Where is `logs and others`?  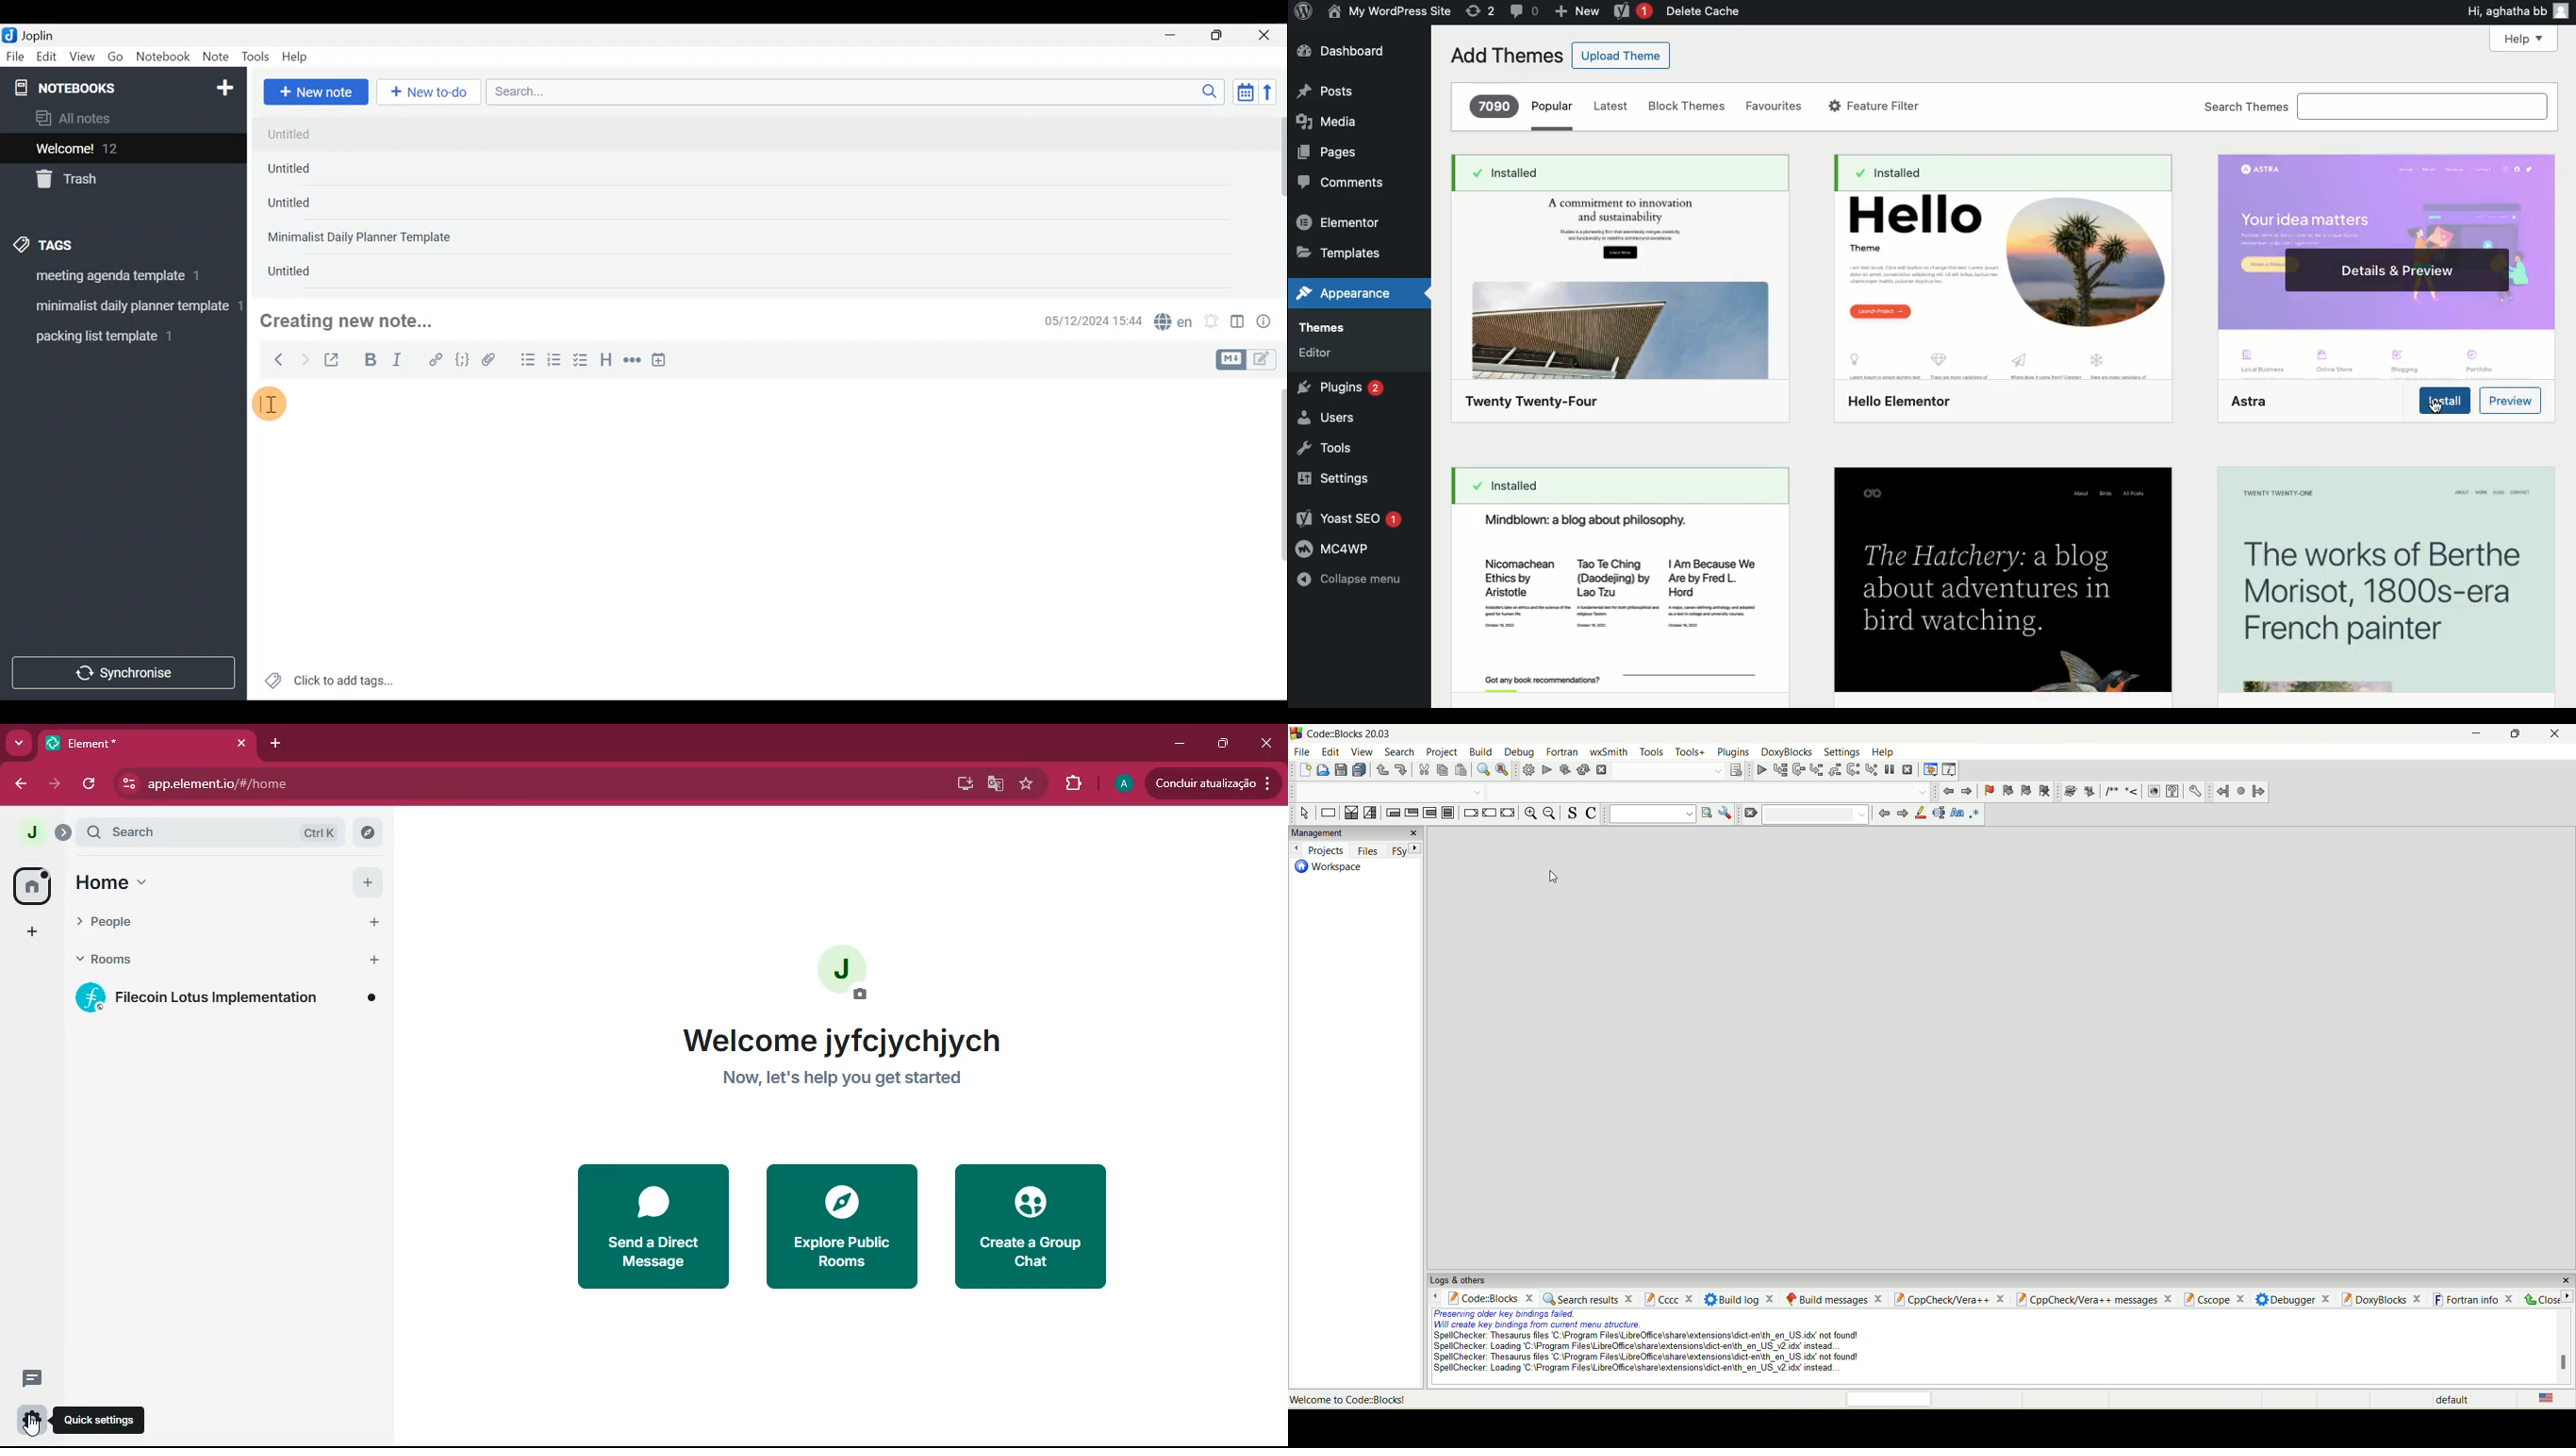 logs and others is located at coordinates (1464, 1279).